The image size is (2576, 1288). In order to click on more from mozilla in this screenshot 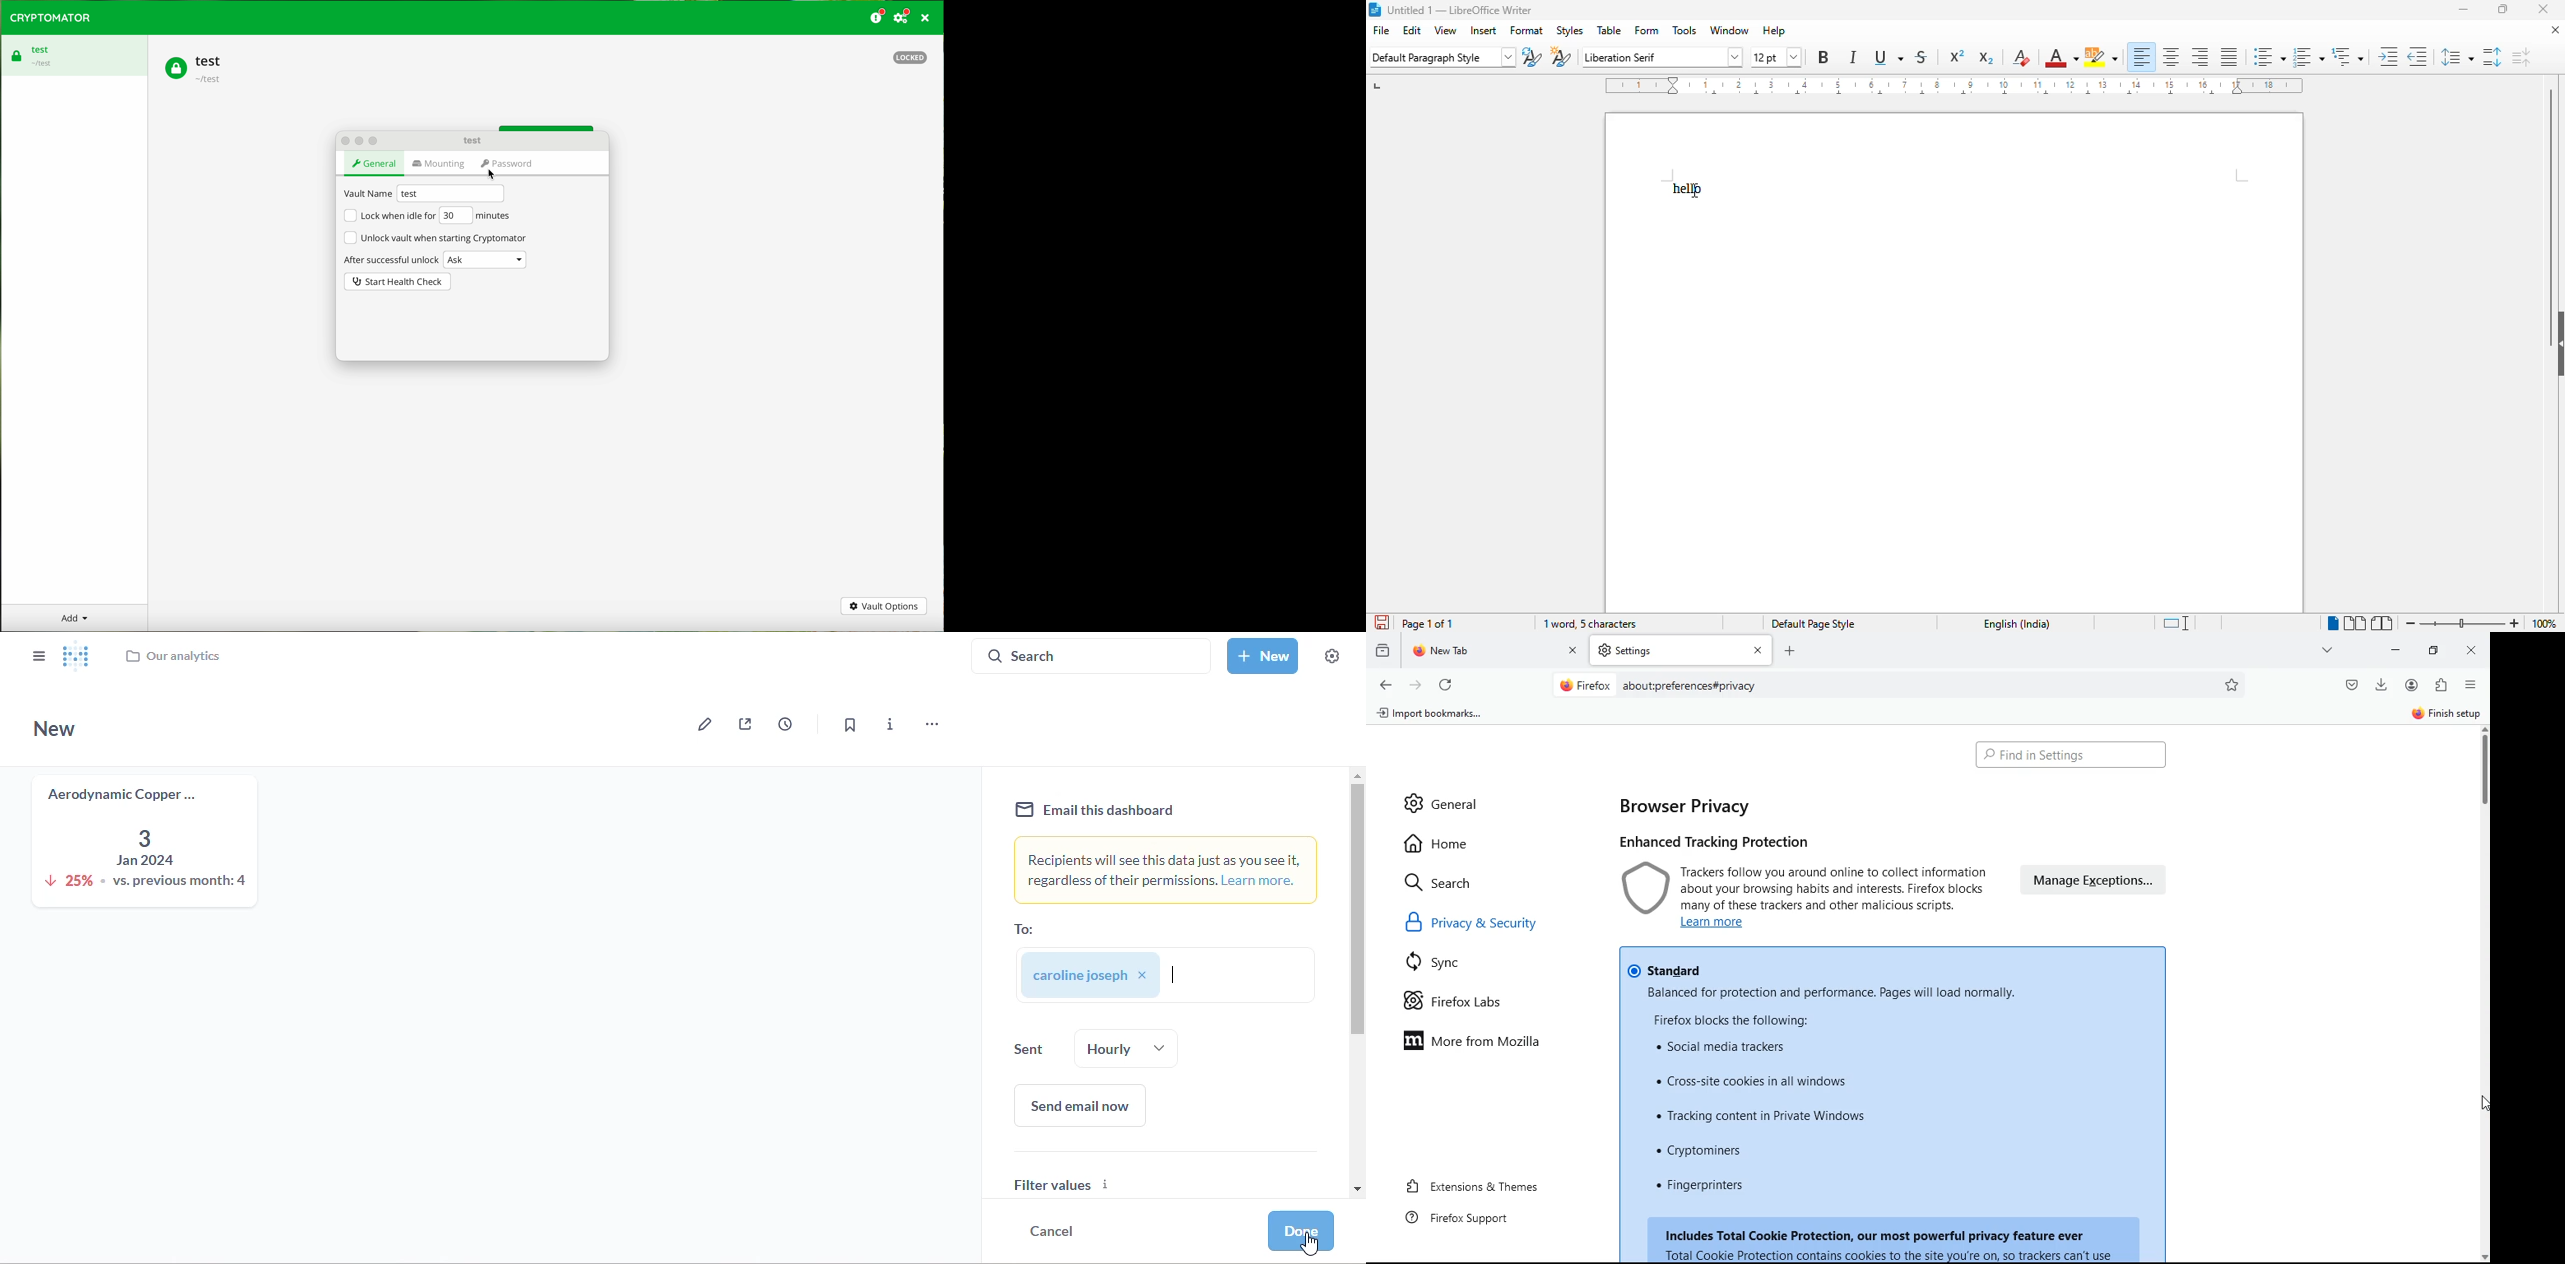, I will do `click(1486, 1043)`.